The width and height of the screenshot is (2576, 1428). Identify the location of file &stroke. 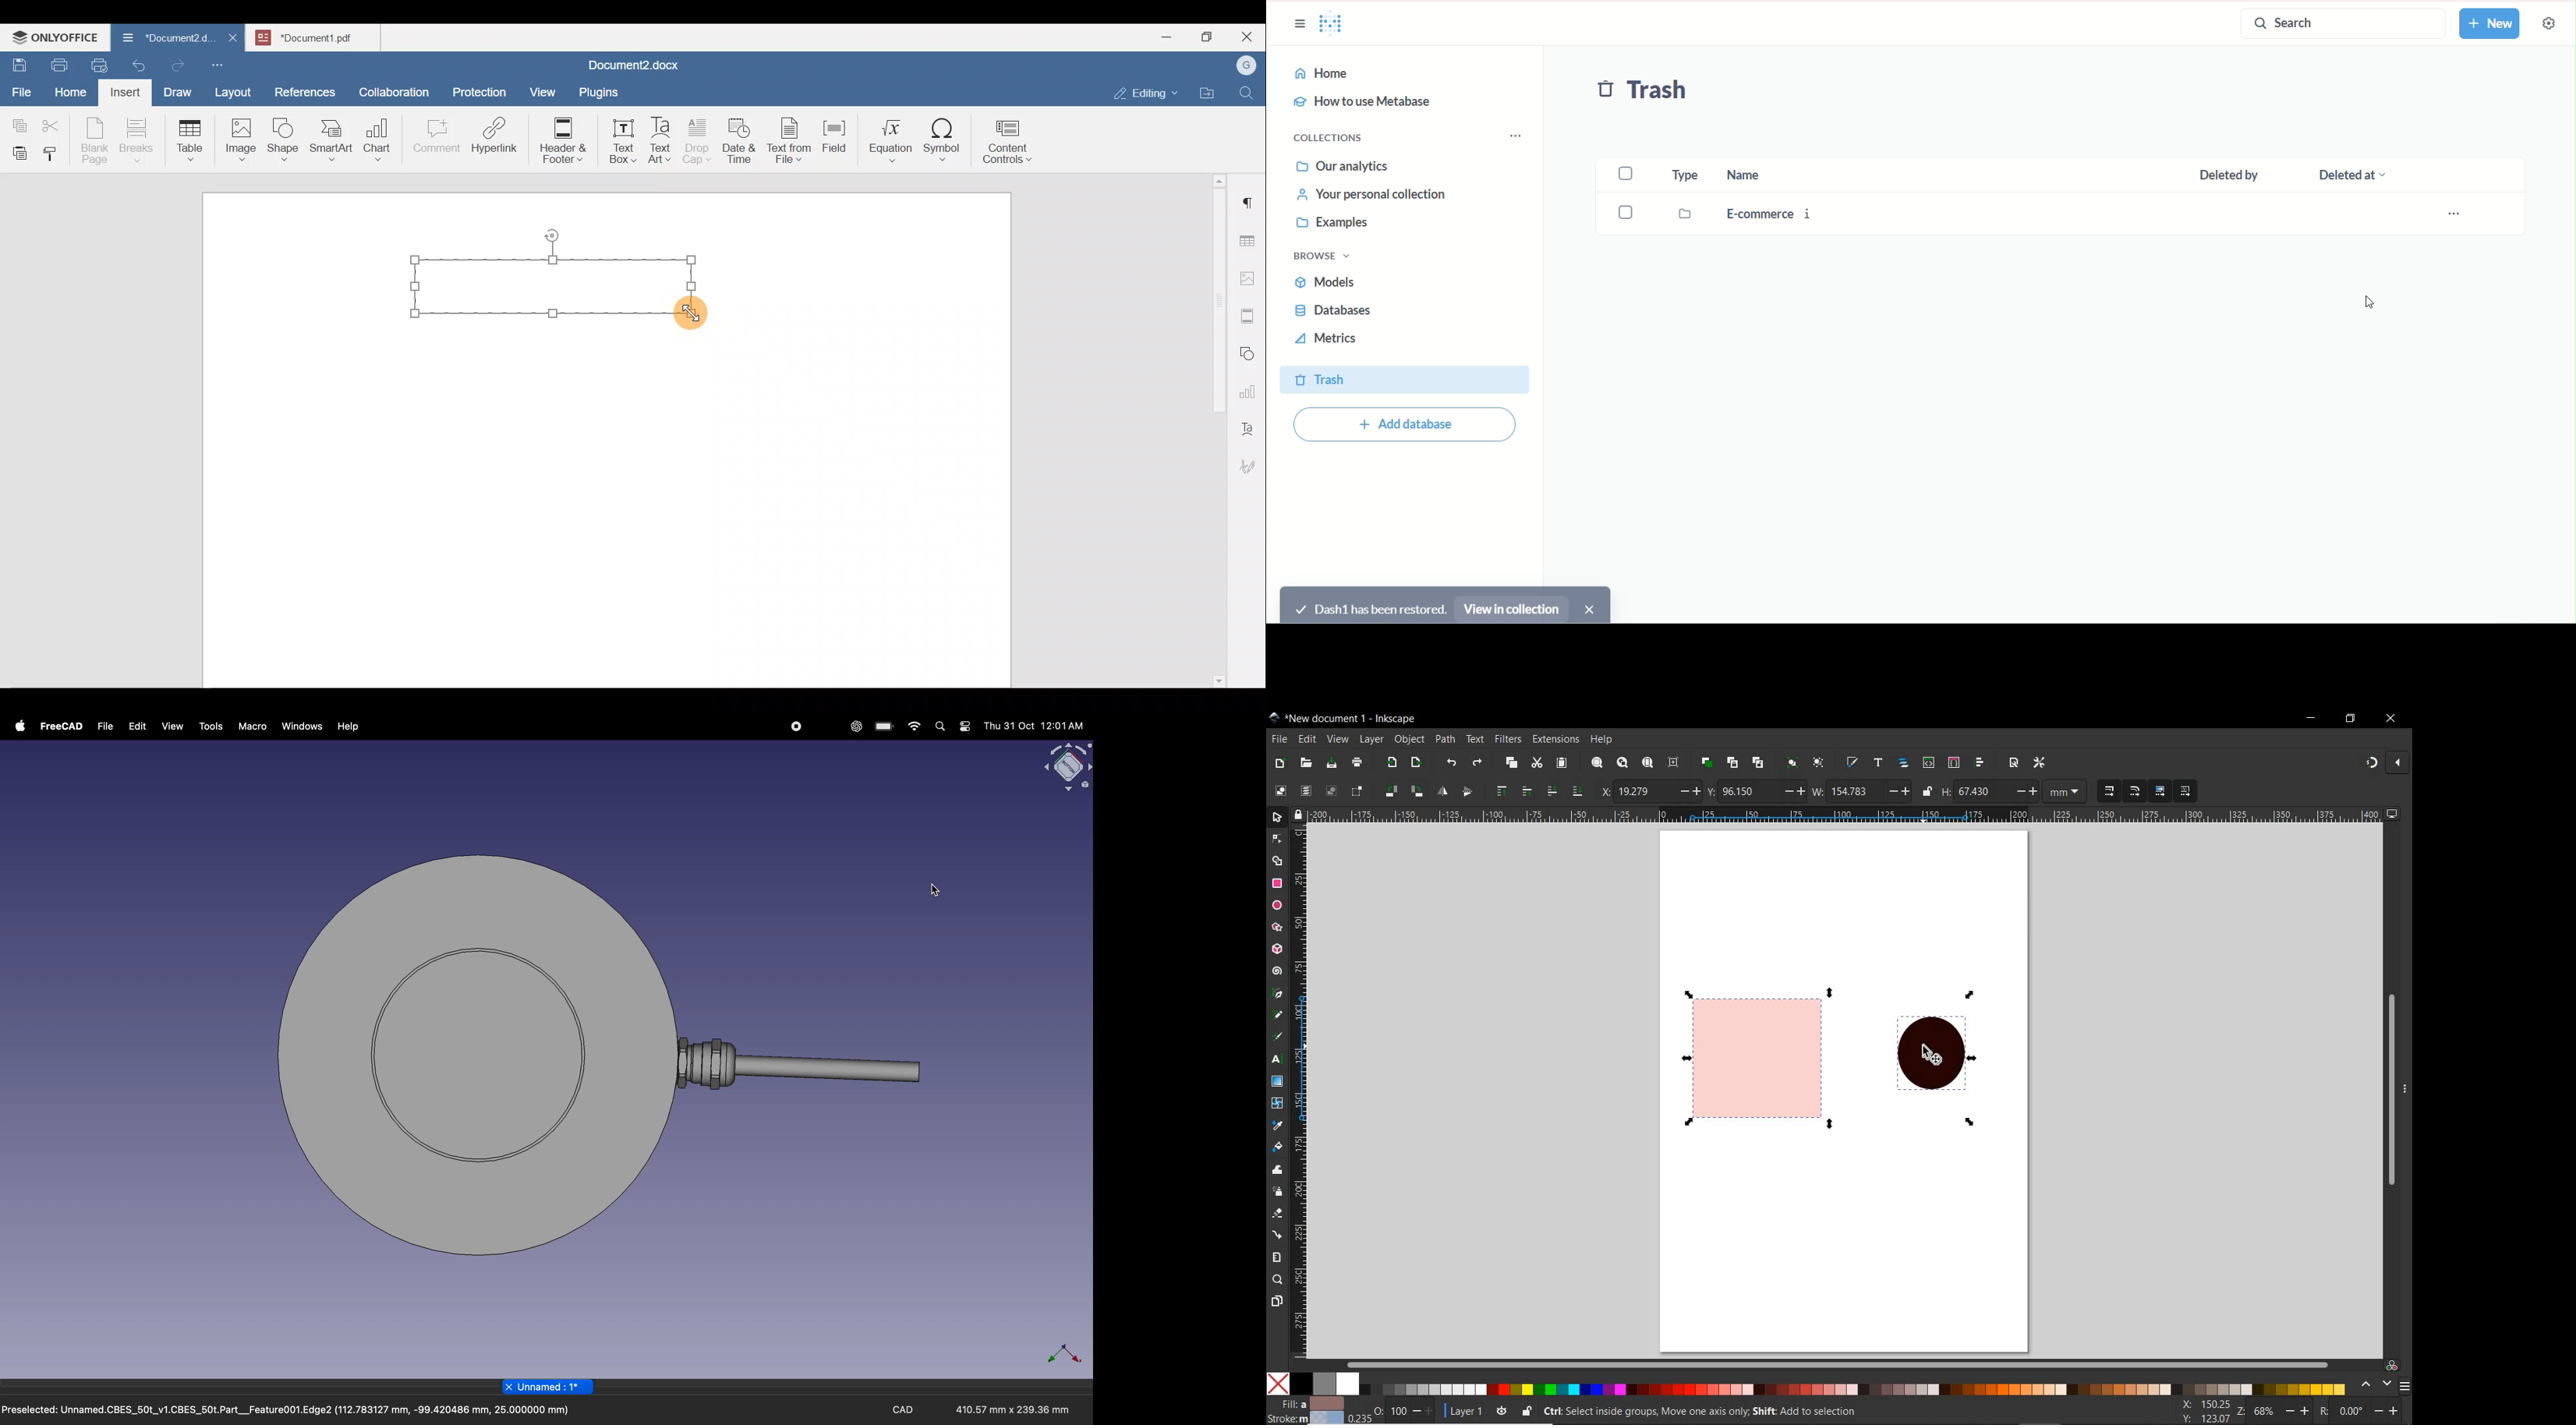
(1306, 1410).